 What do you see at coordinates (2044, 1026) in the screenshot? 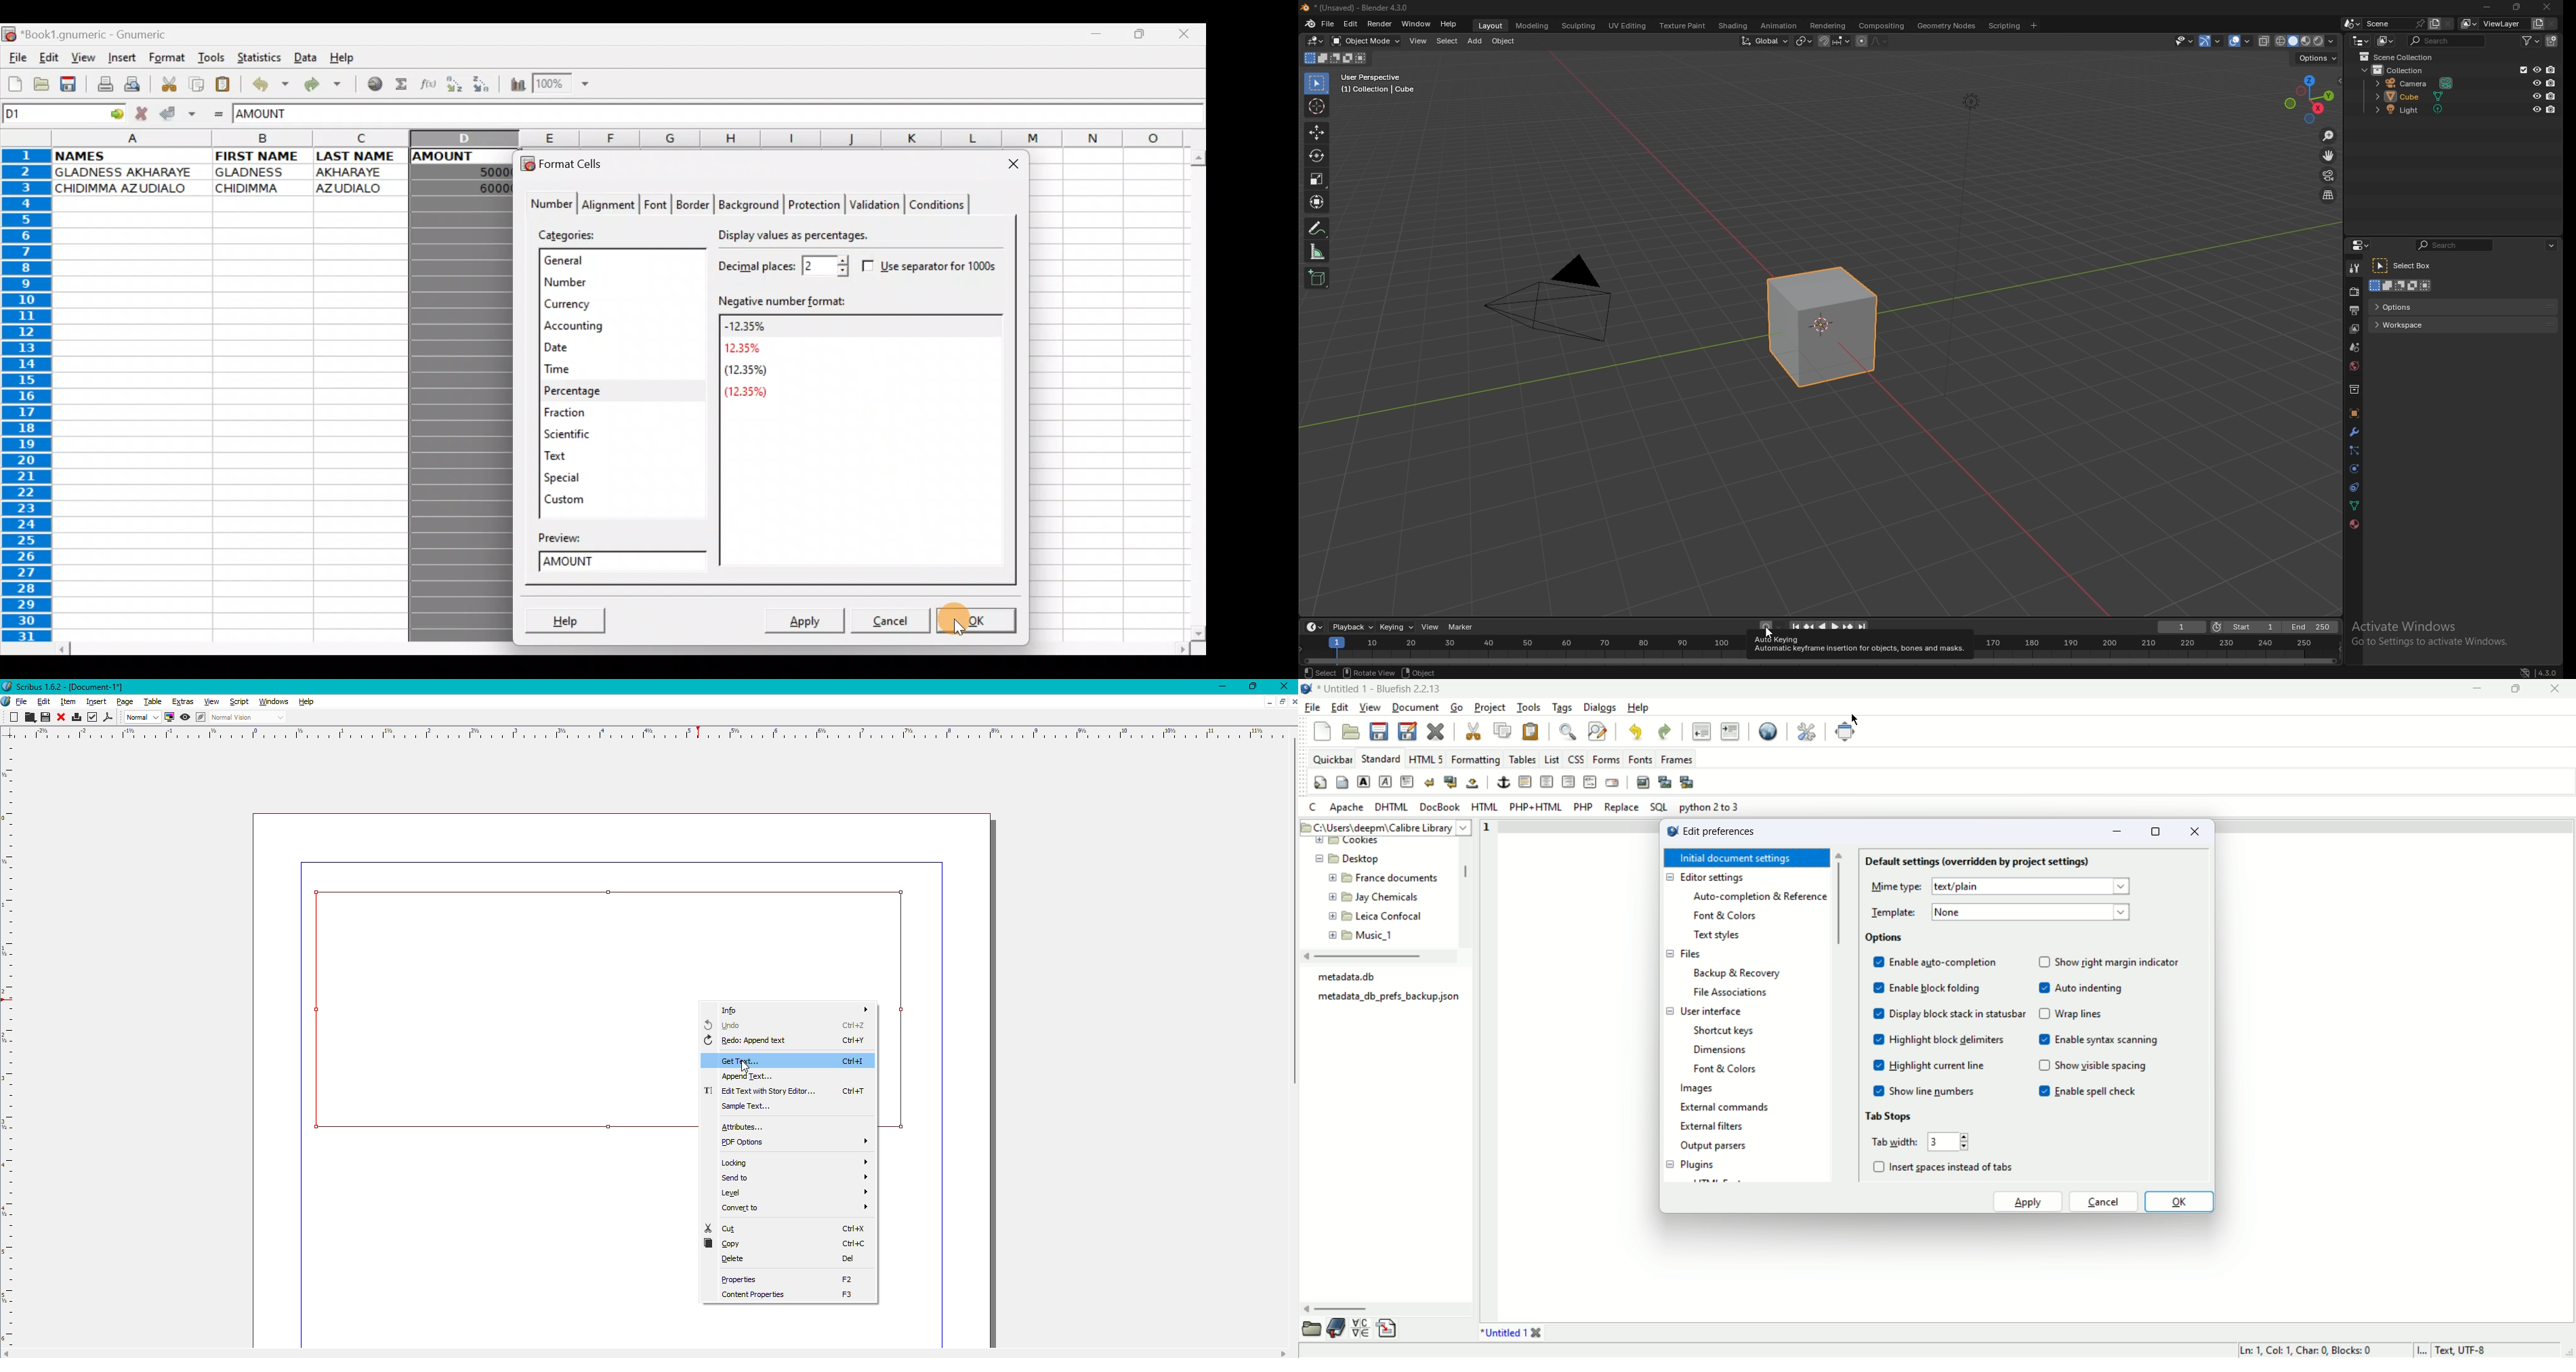
I see `checkbox` at bounding box center [2044, 1026].